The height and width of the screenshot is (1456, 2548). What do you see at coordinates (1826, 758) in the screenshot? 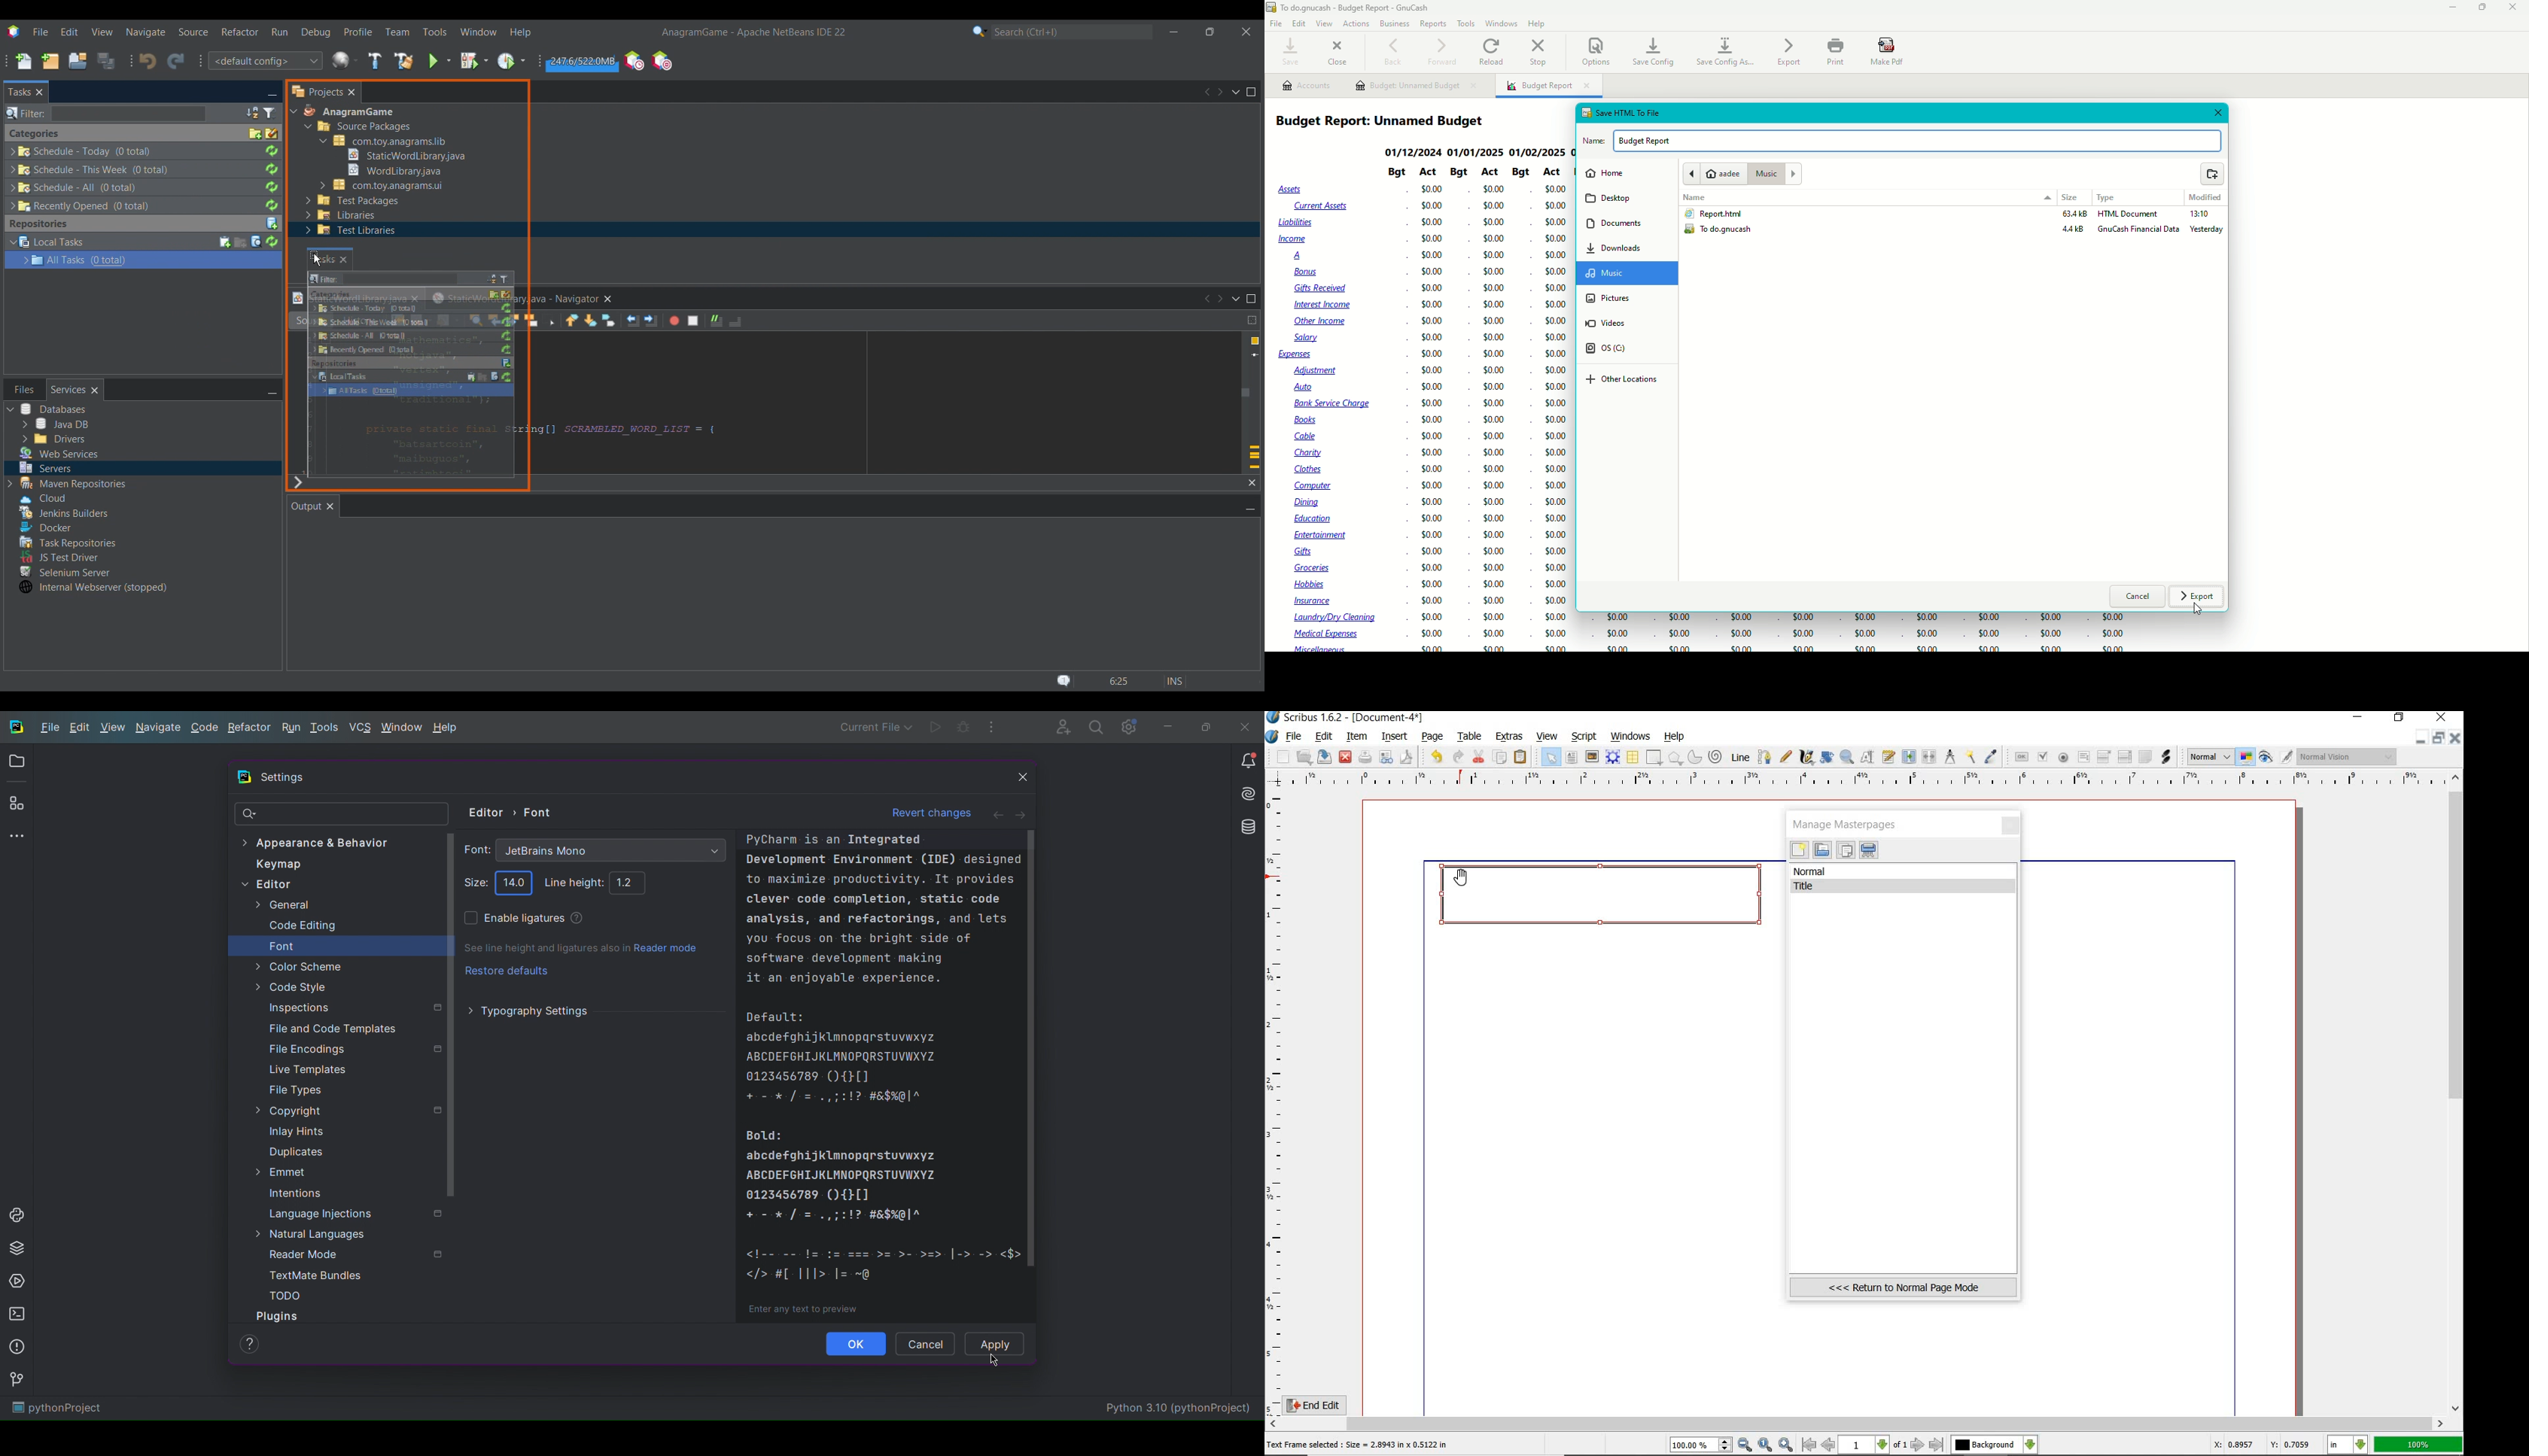
I see `rotate item` at bounding box center [1826, 758].